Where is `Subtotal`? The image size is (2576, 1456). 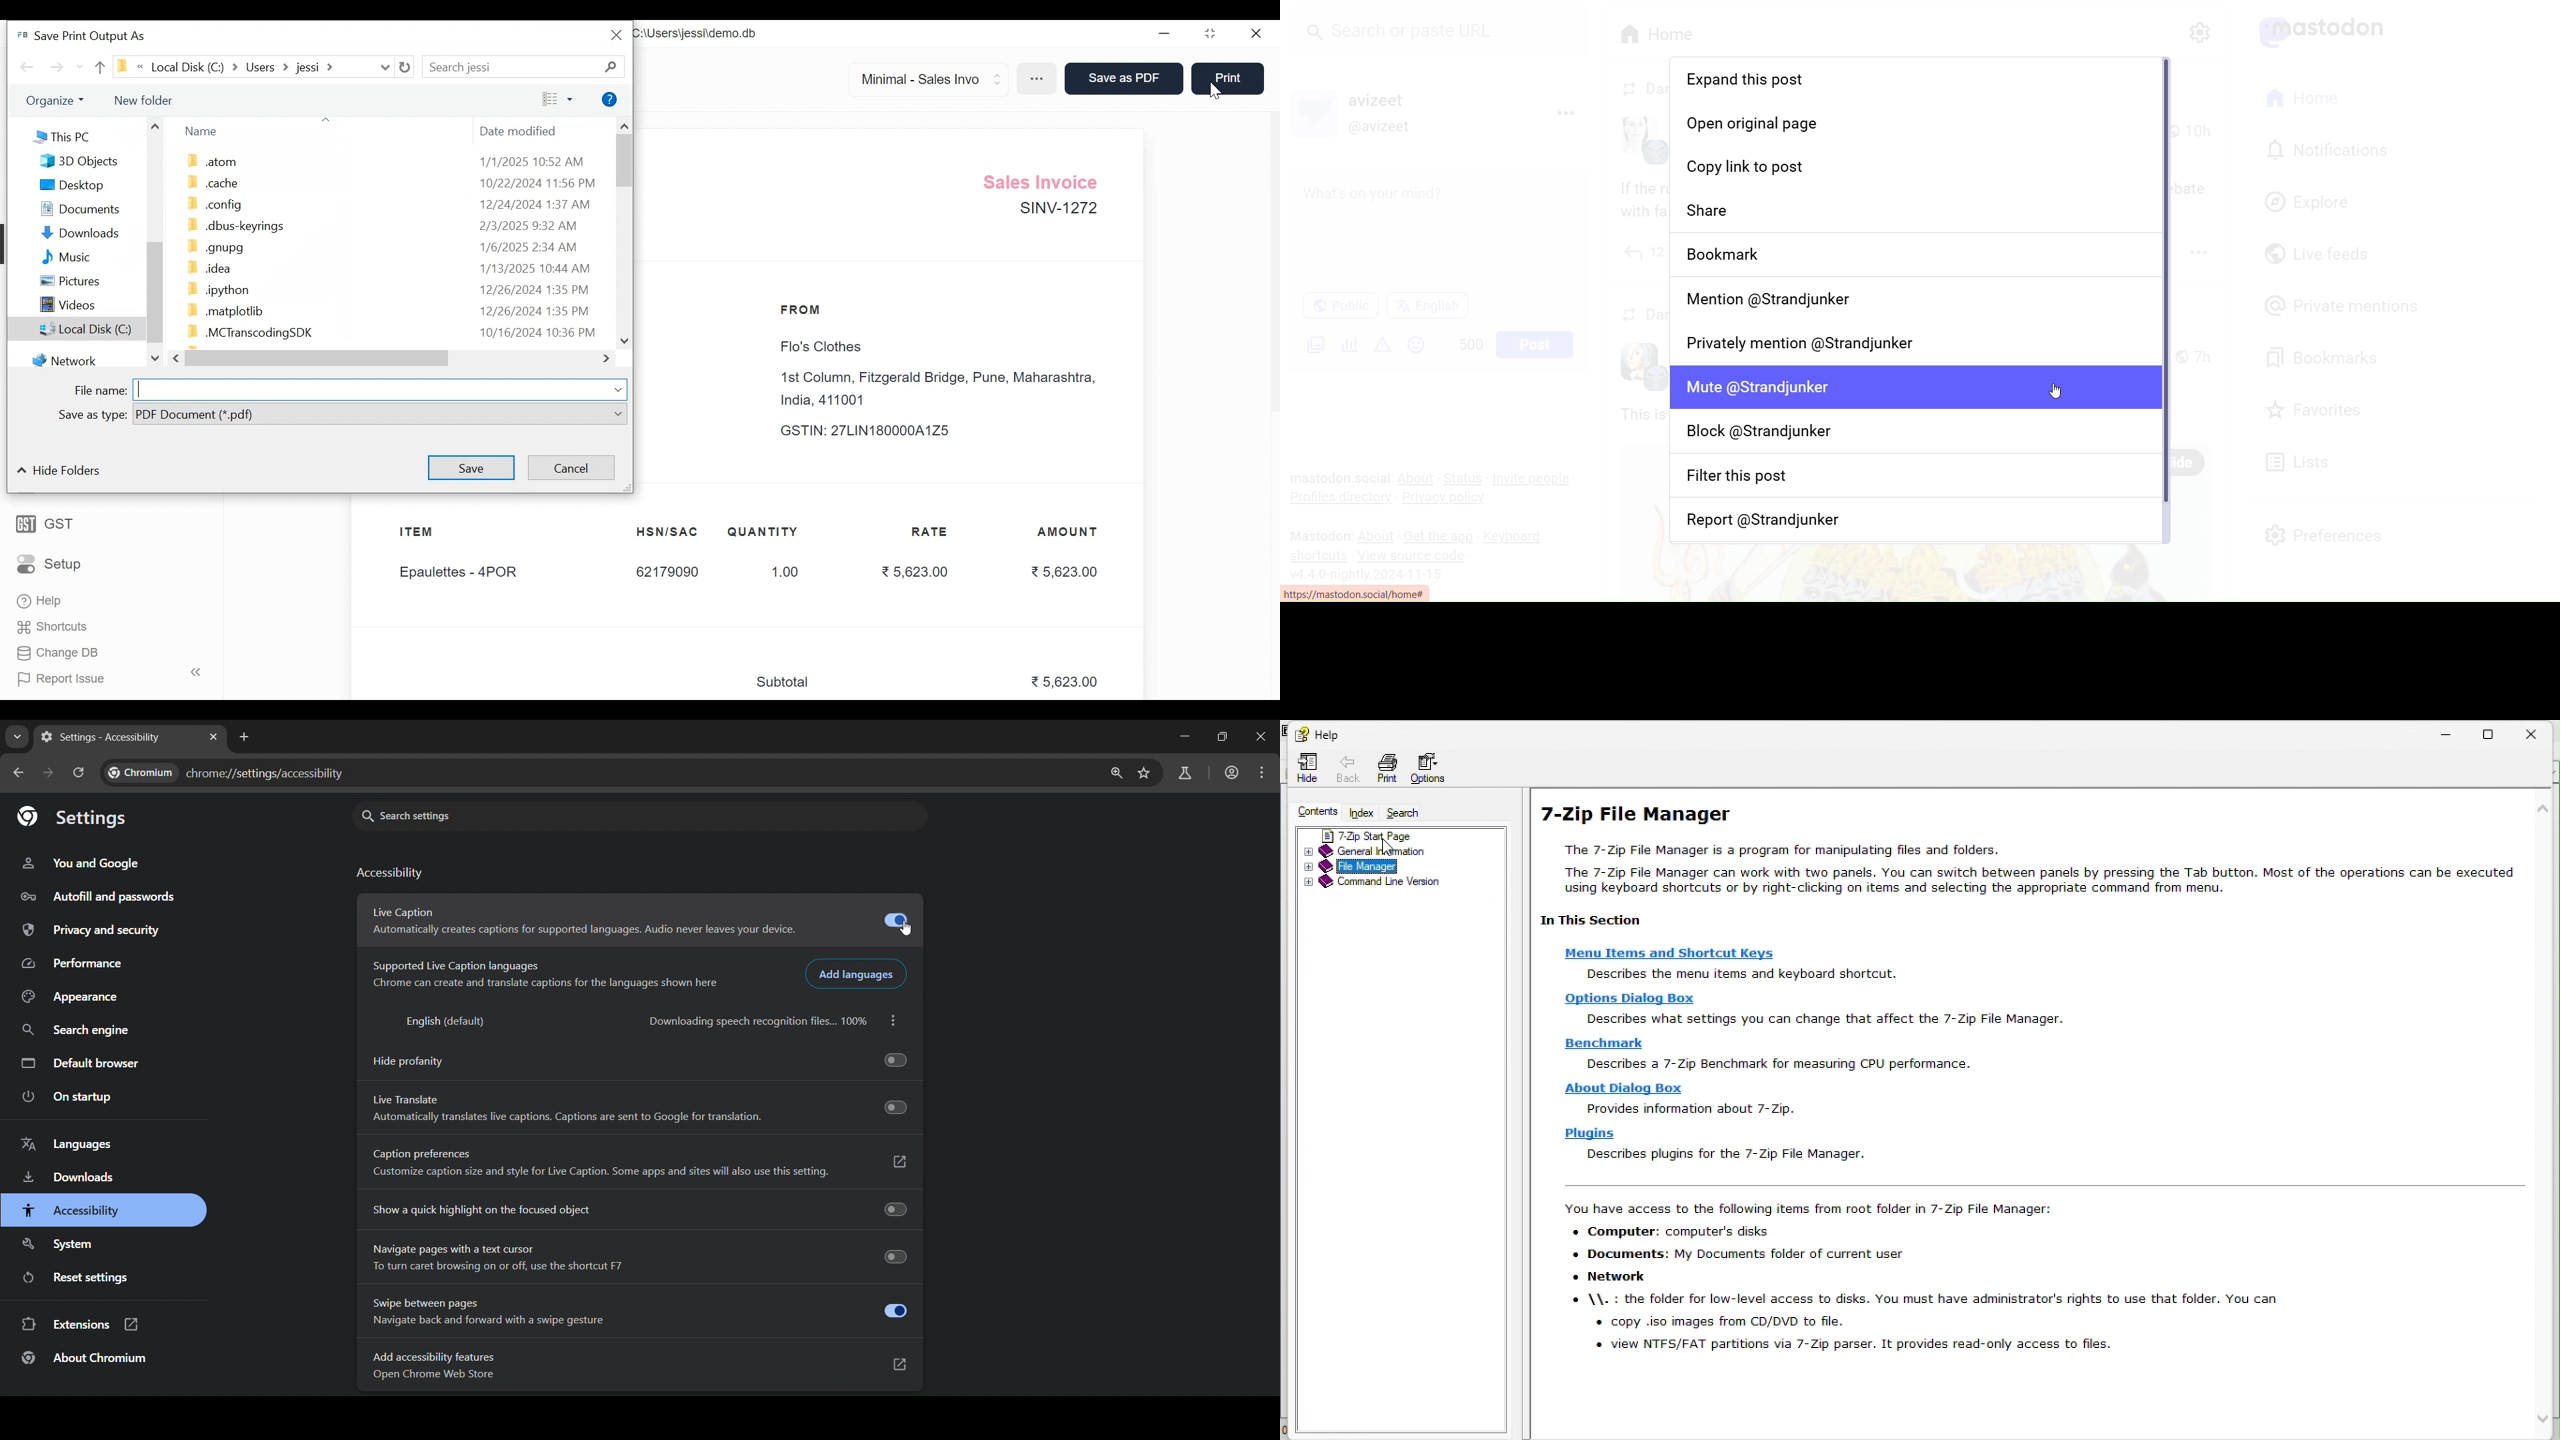 Subtotal is located at coordinates (789, 683).